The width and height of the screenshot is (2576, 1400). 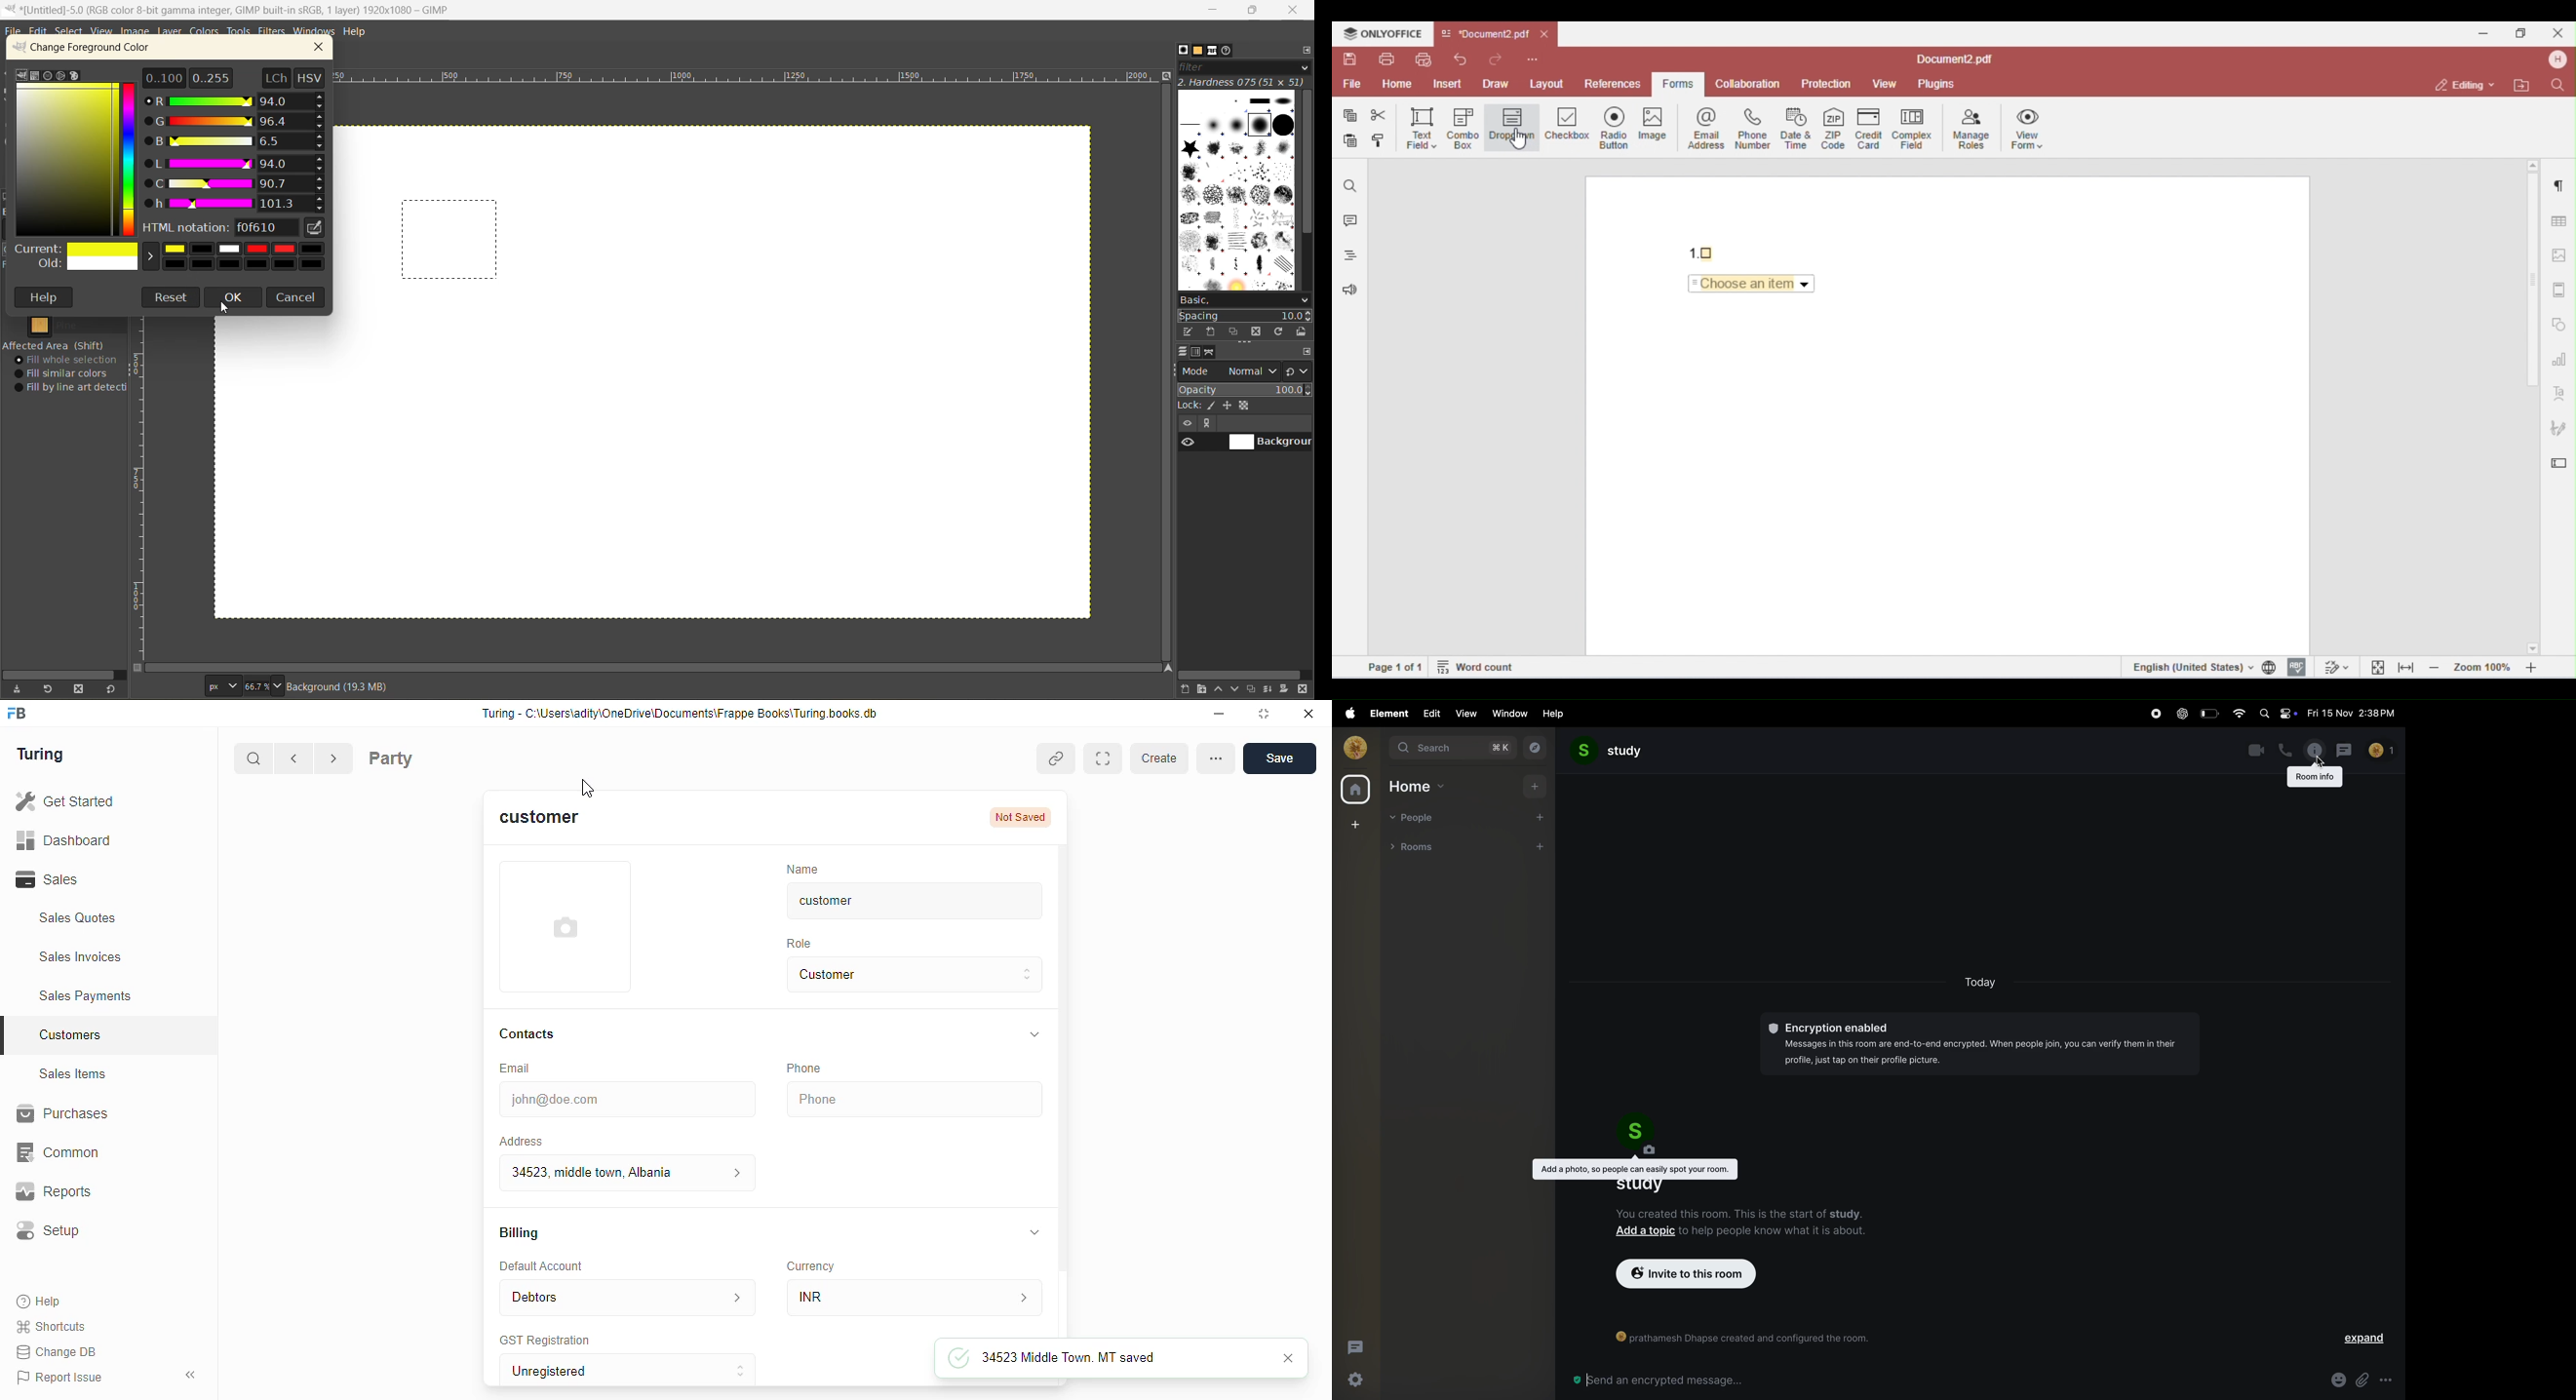 What do you see at coordinates (60, 1351) in the screenshot?
I see `Change DB` at bounding box center [60, 1351].